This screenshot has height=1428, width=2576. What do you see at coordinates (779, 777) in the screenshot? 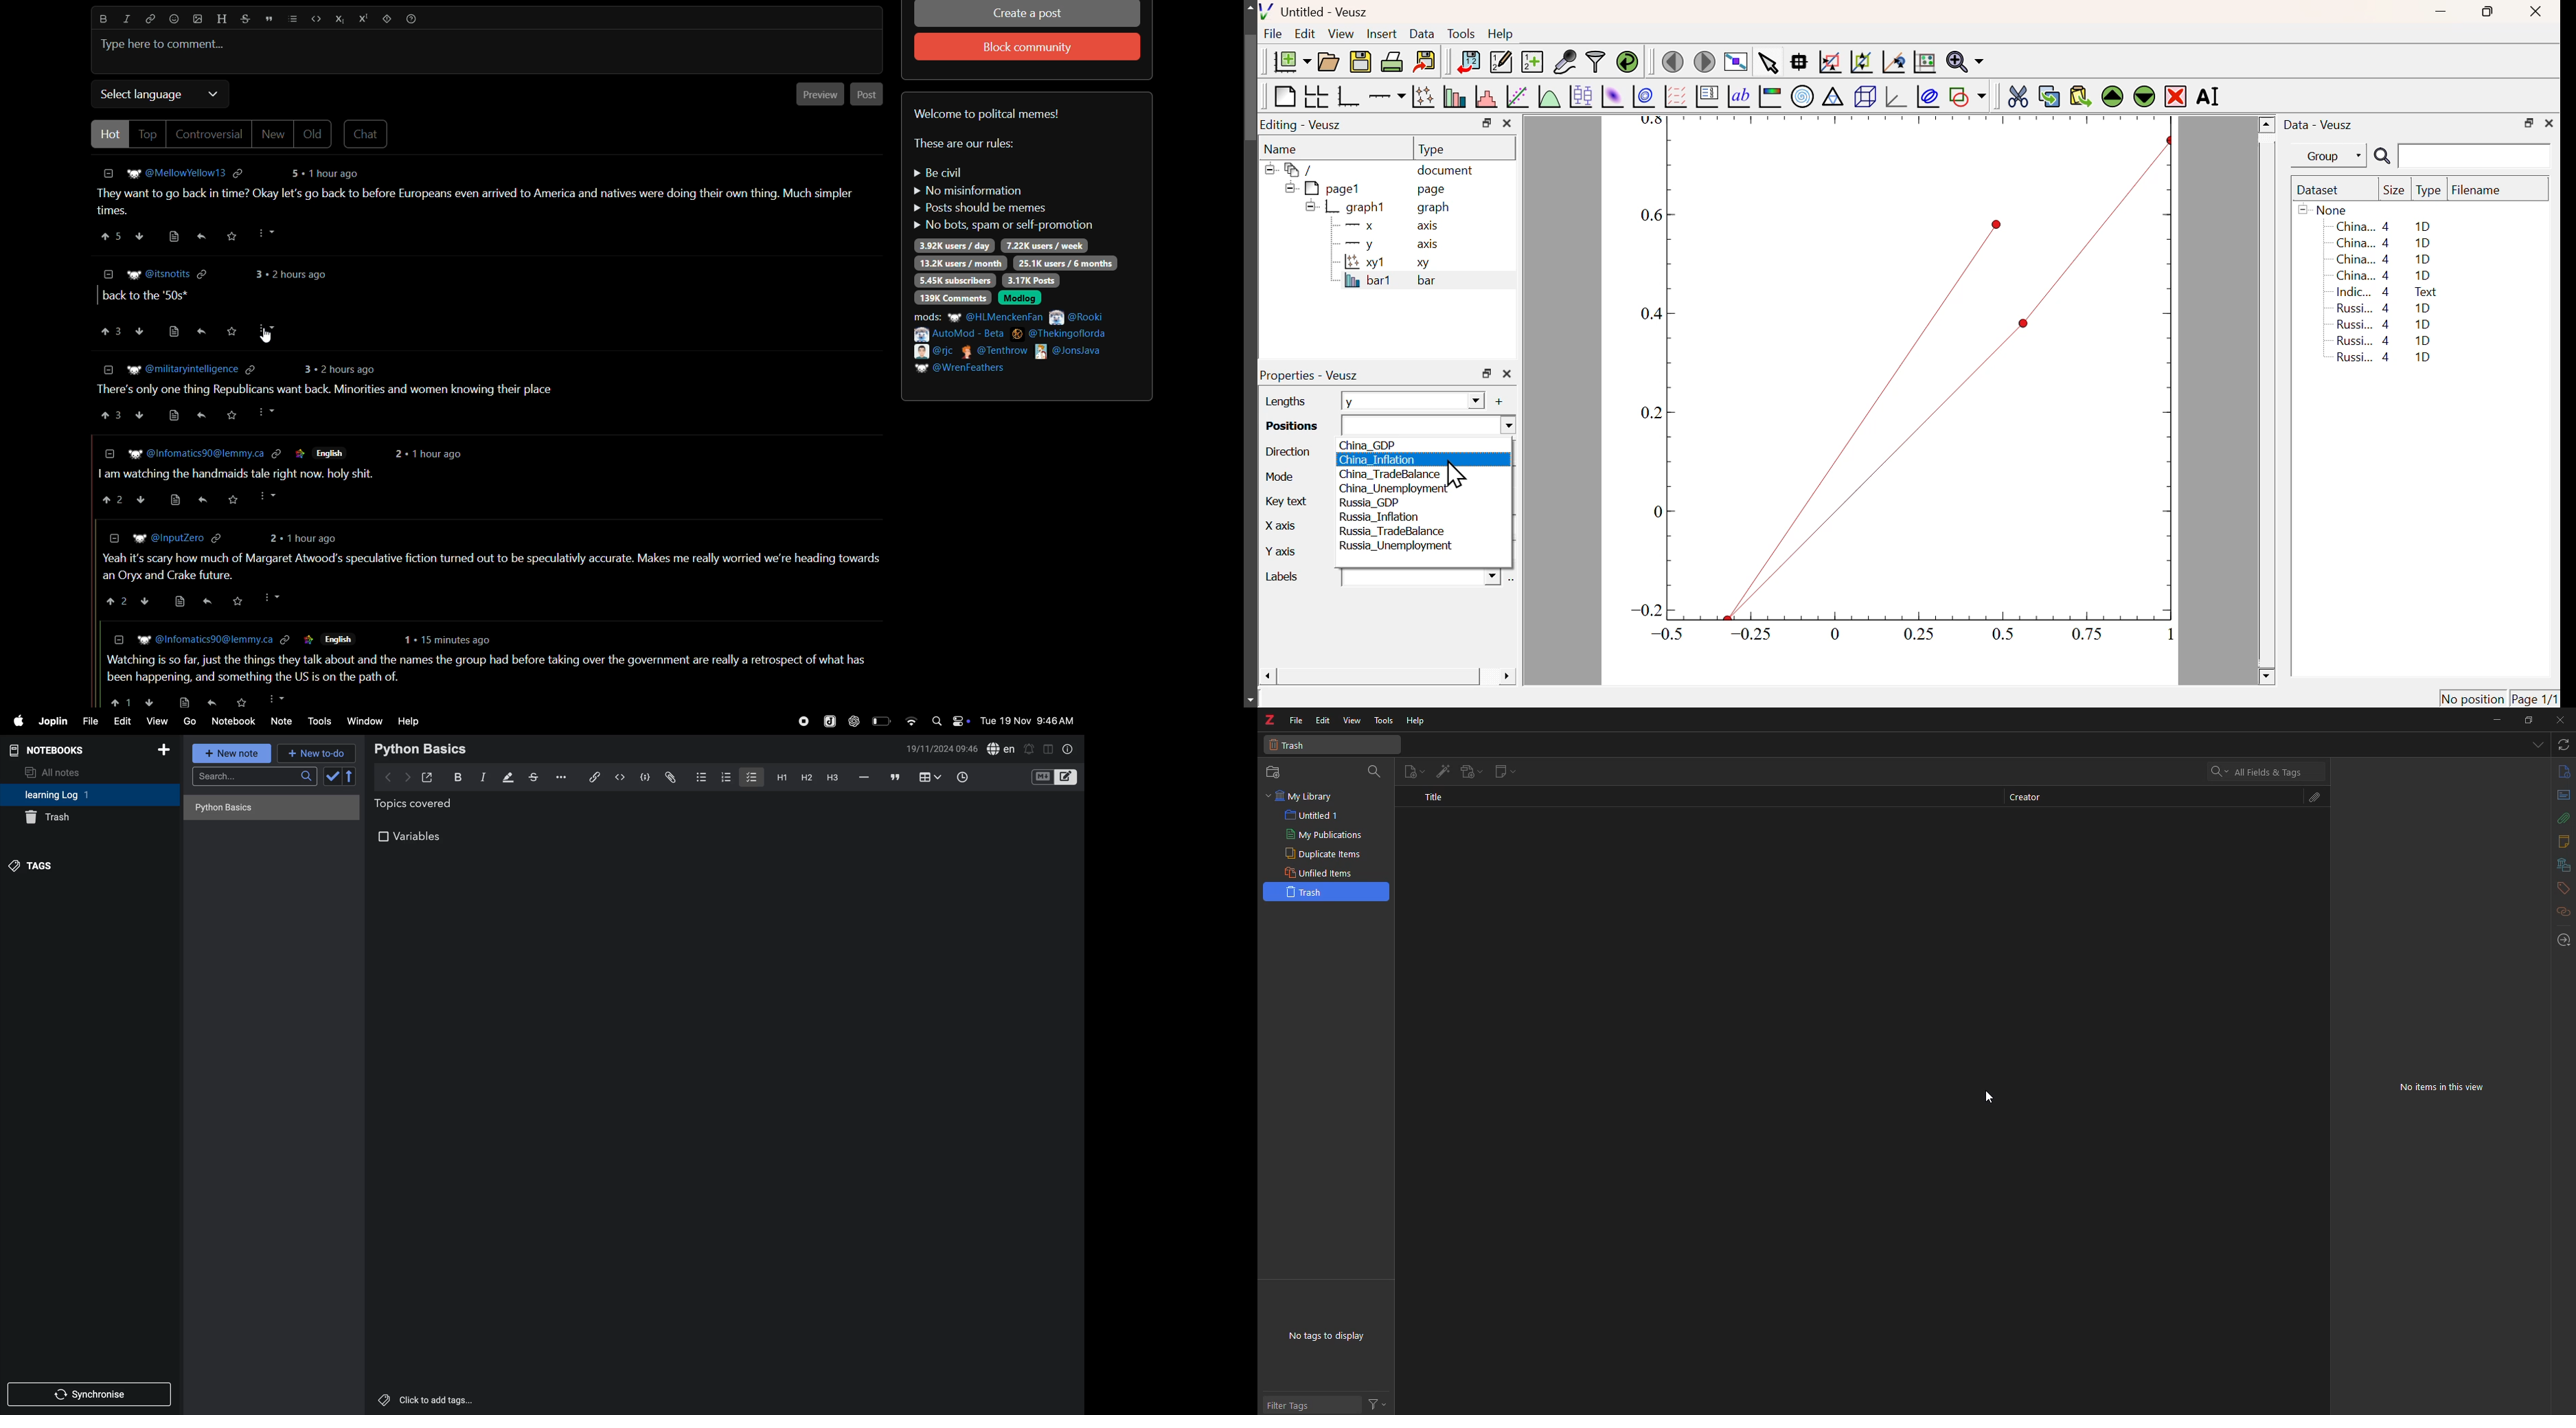
I see `h1` at bounding box center [779, 777].